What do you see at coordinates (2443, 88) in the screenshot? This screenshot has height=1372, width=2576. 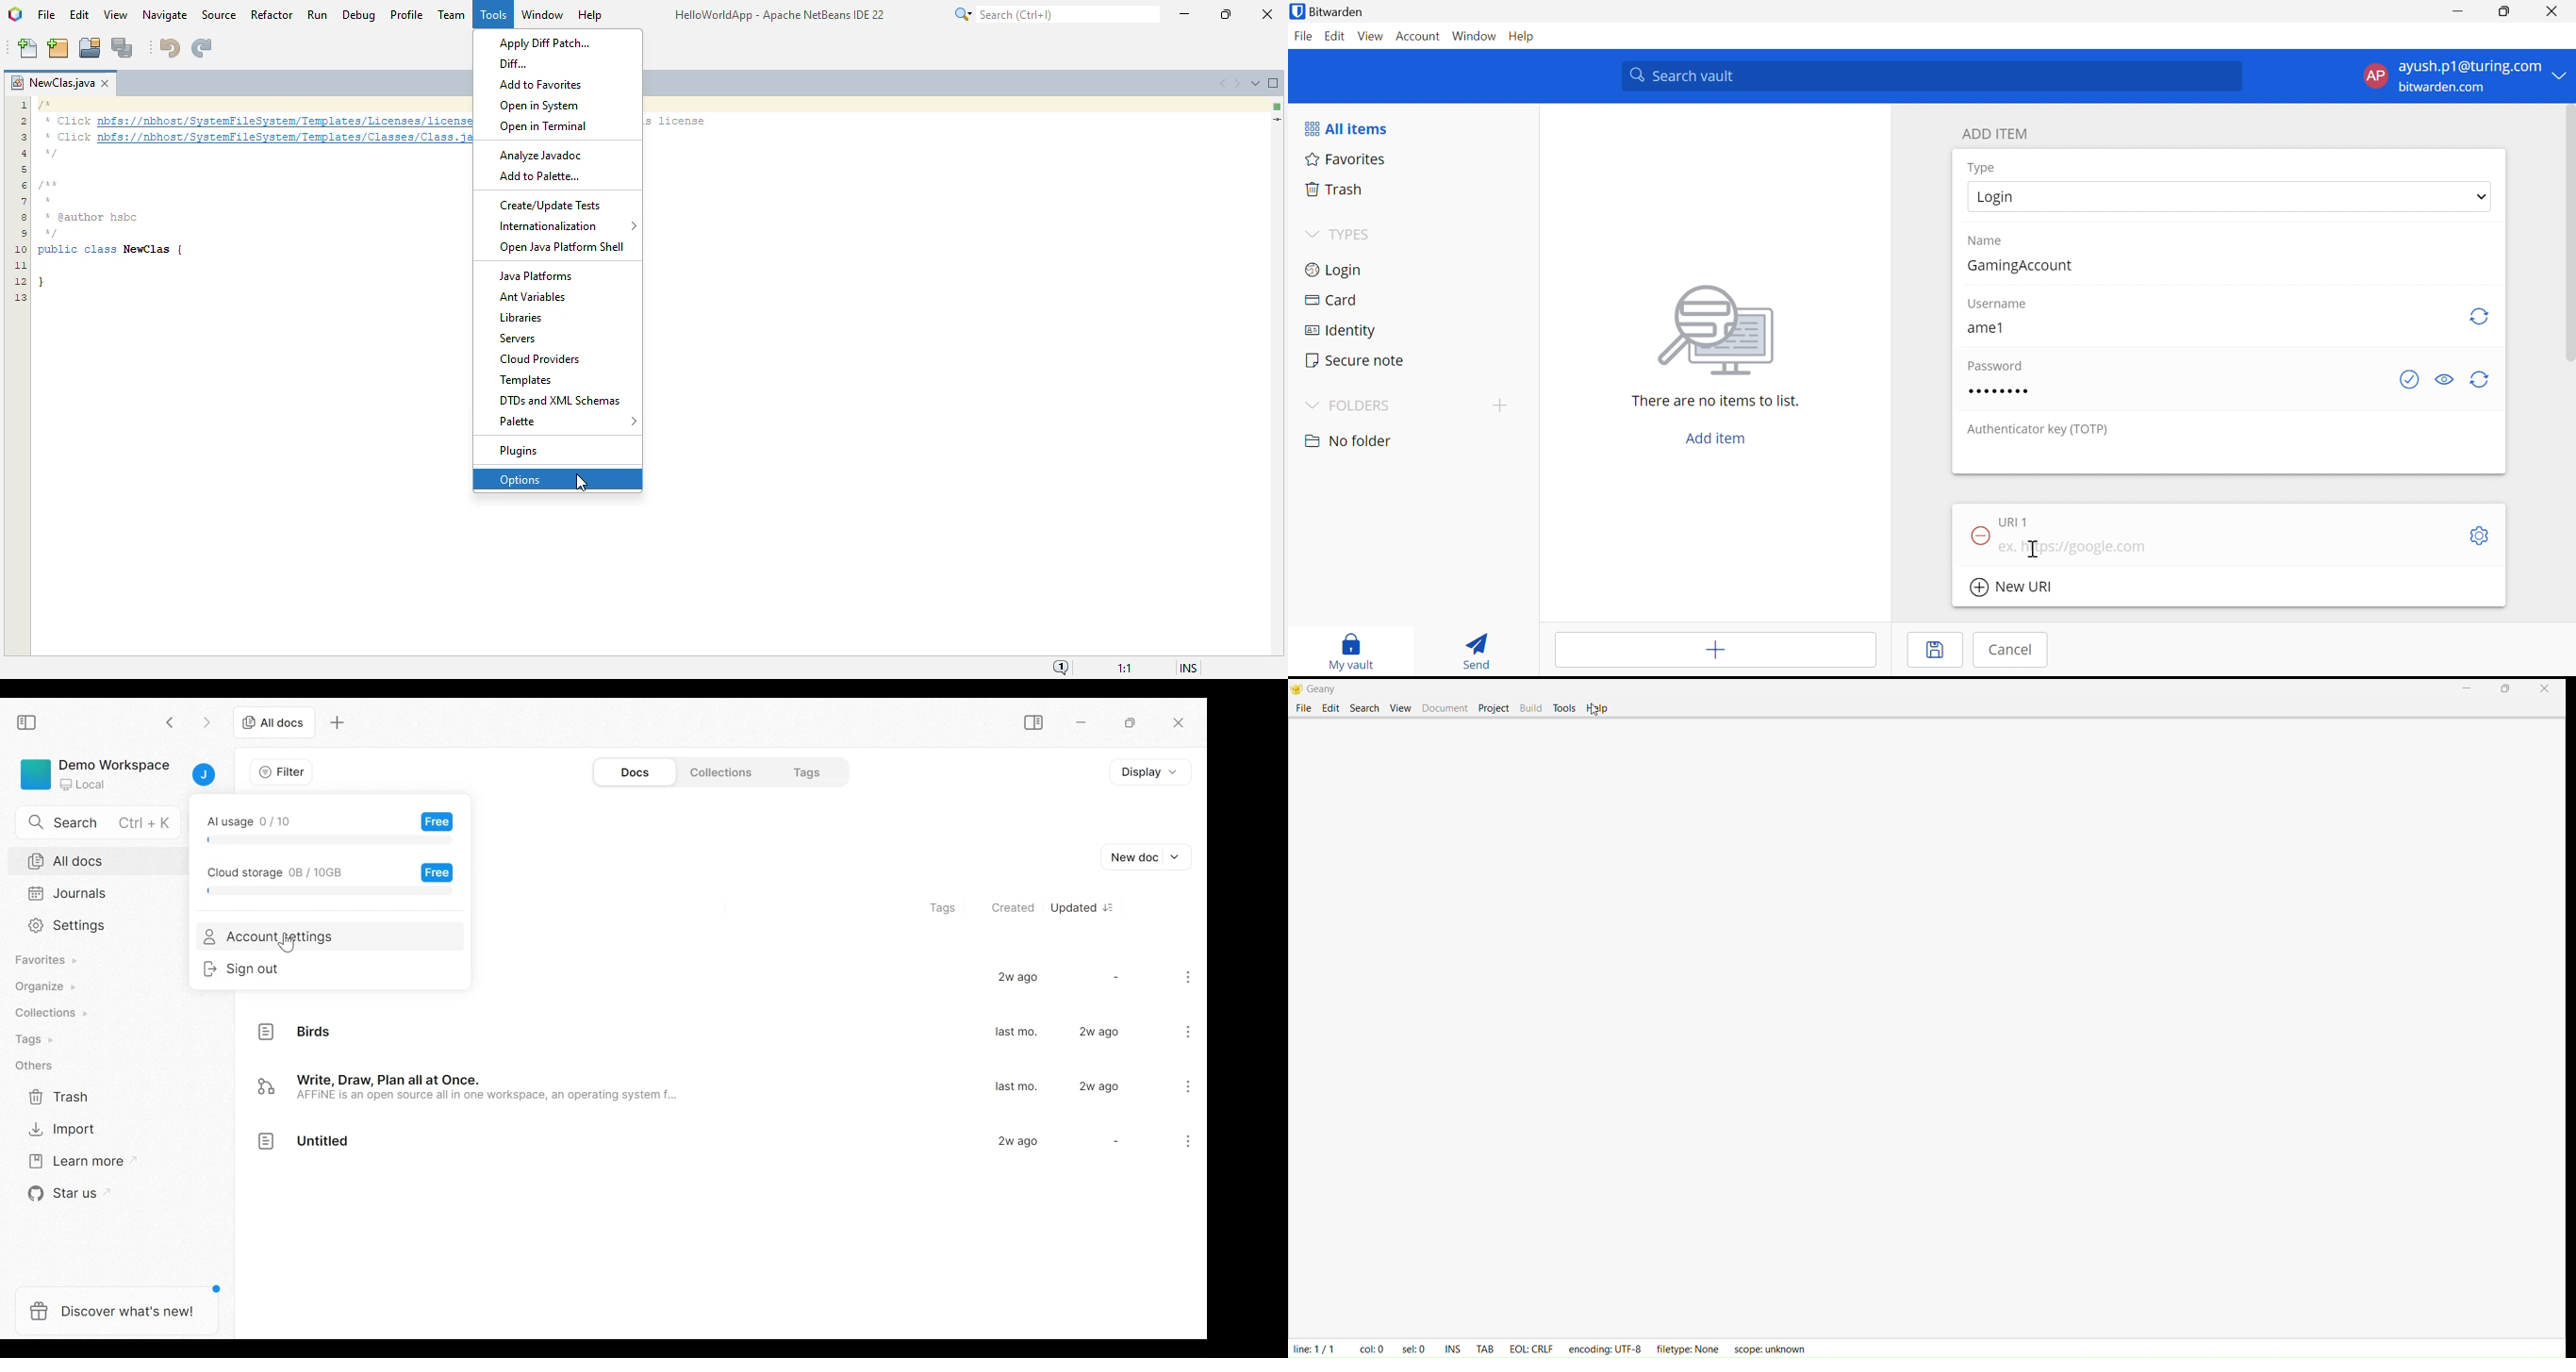 I see `bitwarden.com` at bounding box center [2443, 88].